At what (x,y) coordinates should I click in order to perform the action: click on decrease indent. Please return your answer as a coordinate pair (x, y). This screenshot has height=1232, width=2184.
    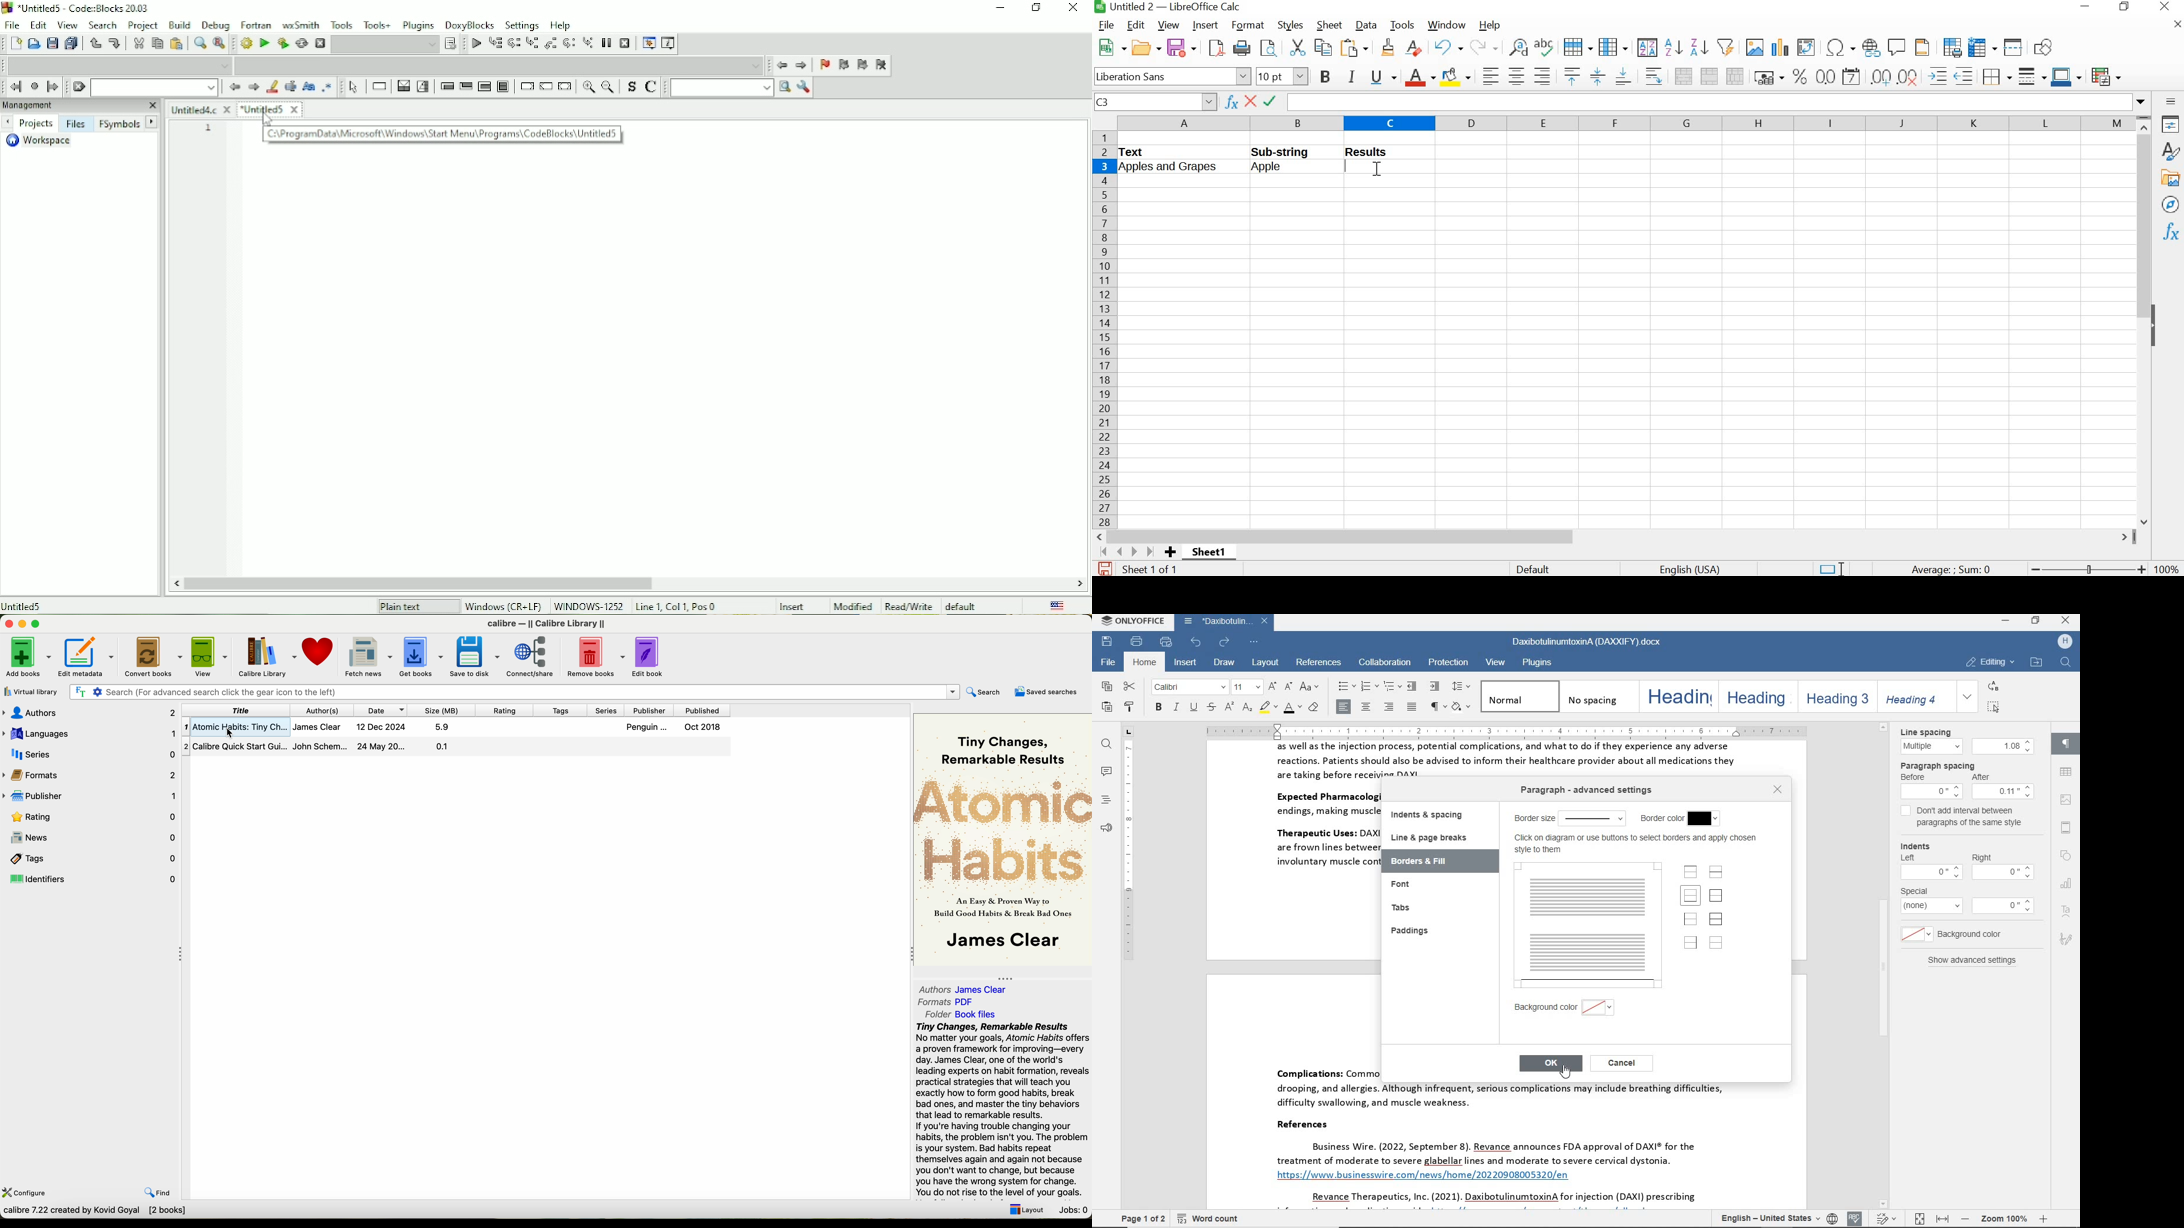
    Looking at the image, I should click on (1414, 686).